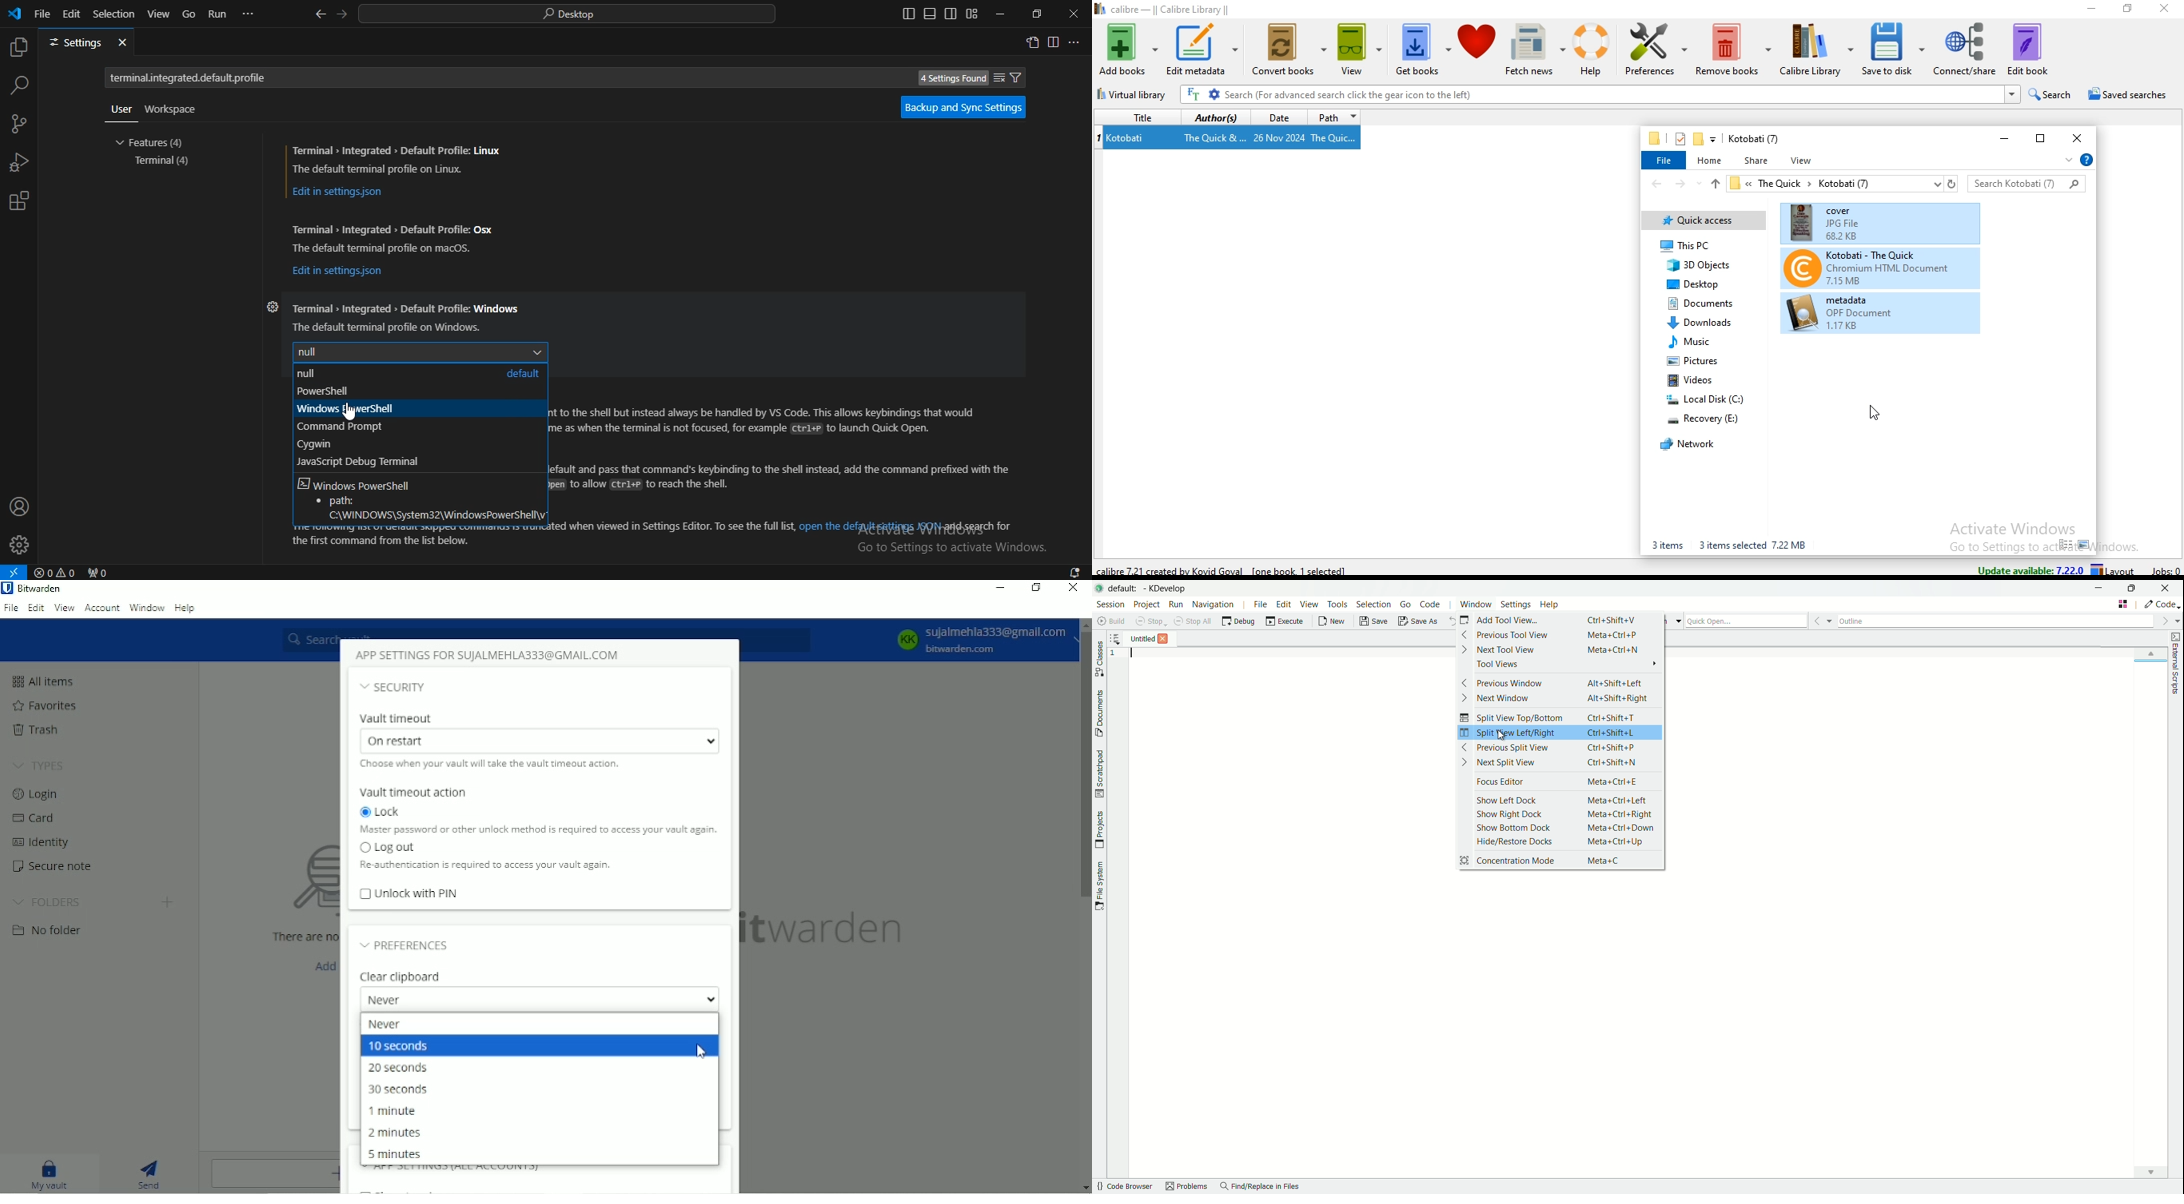  I want to click on minimize, so click(2099, 589).